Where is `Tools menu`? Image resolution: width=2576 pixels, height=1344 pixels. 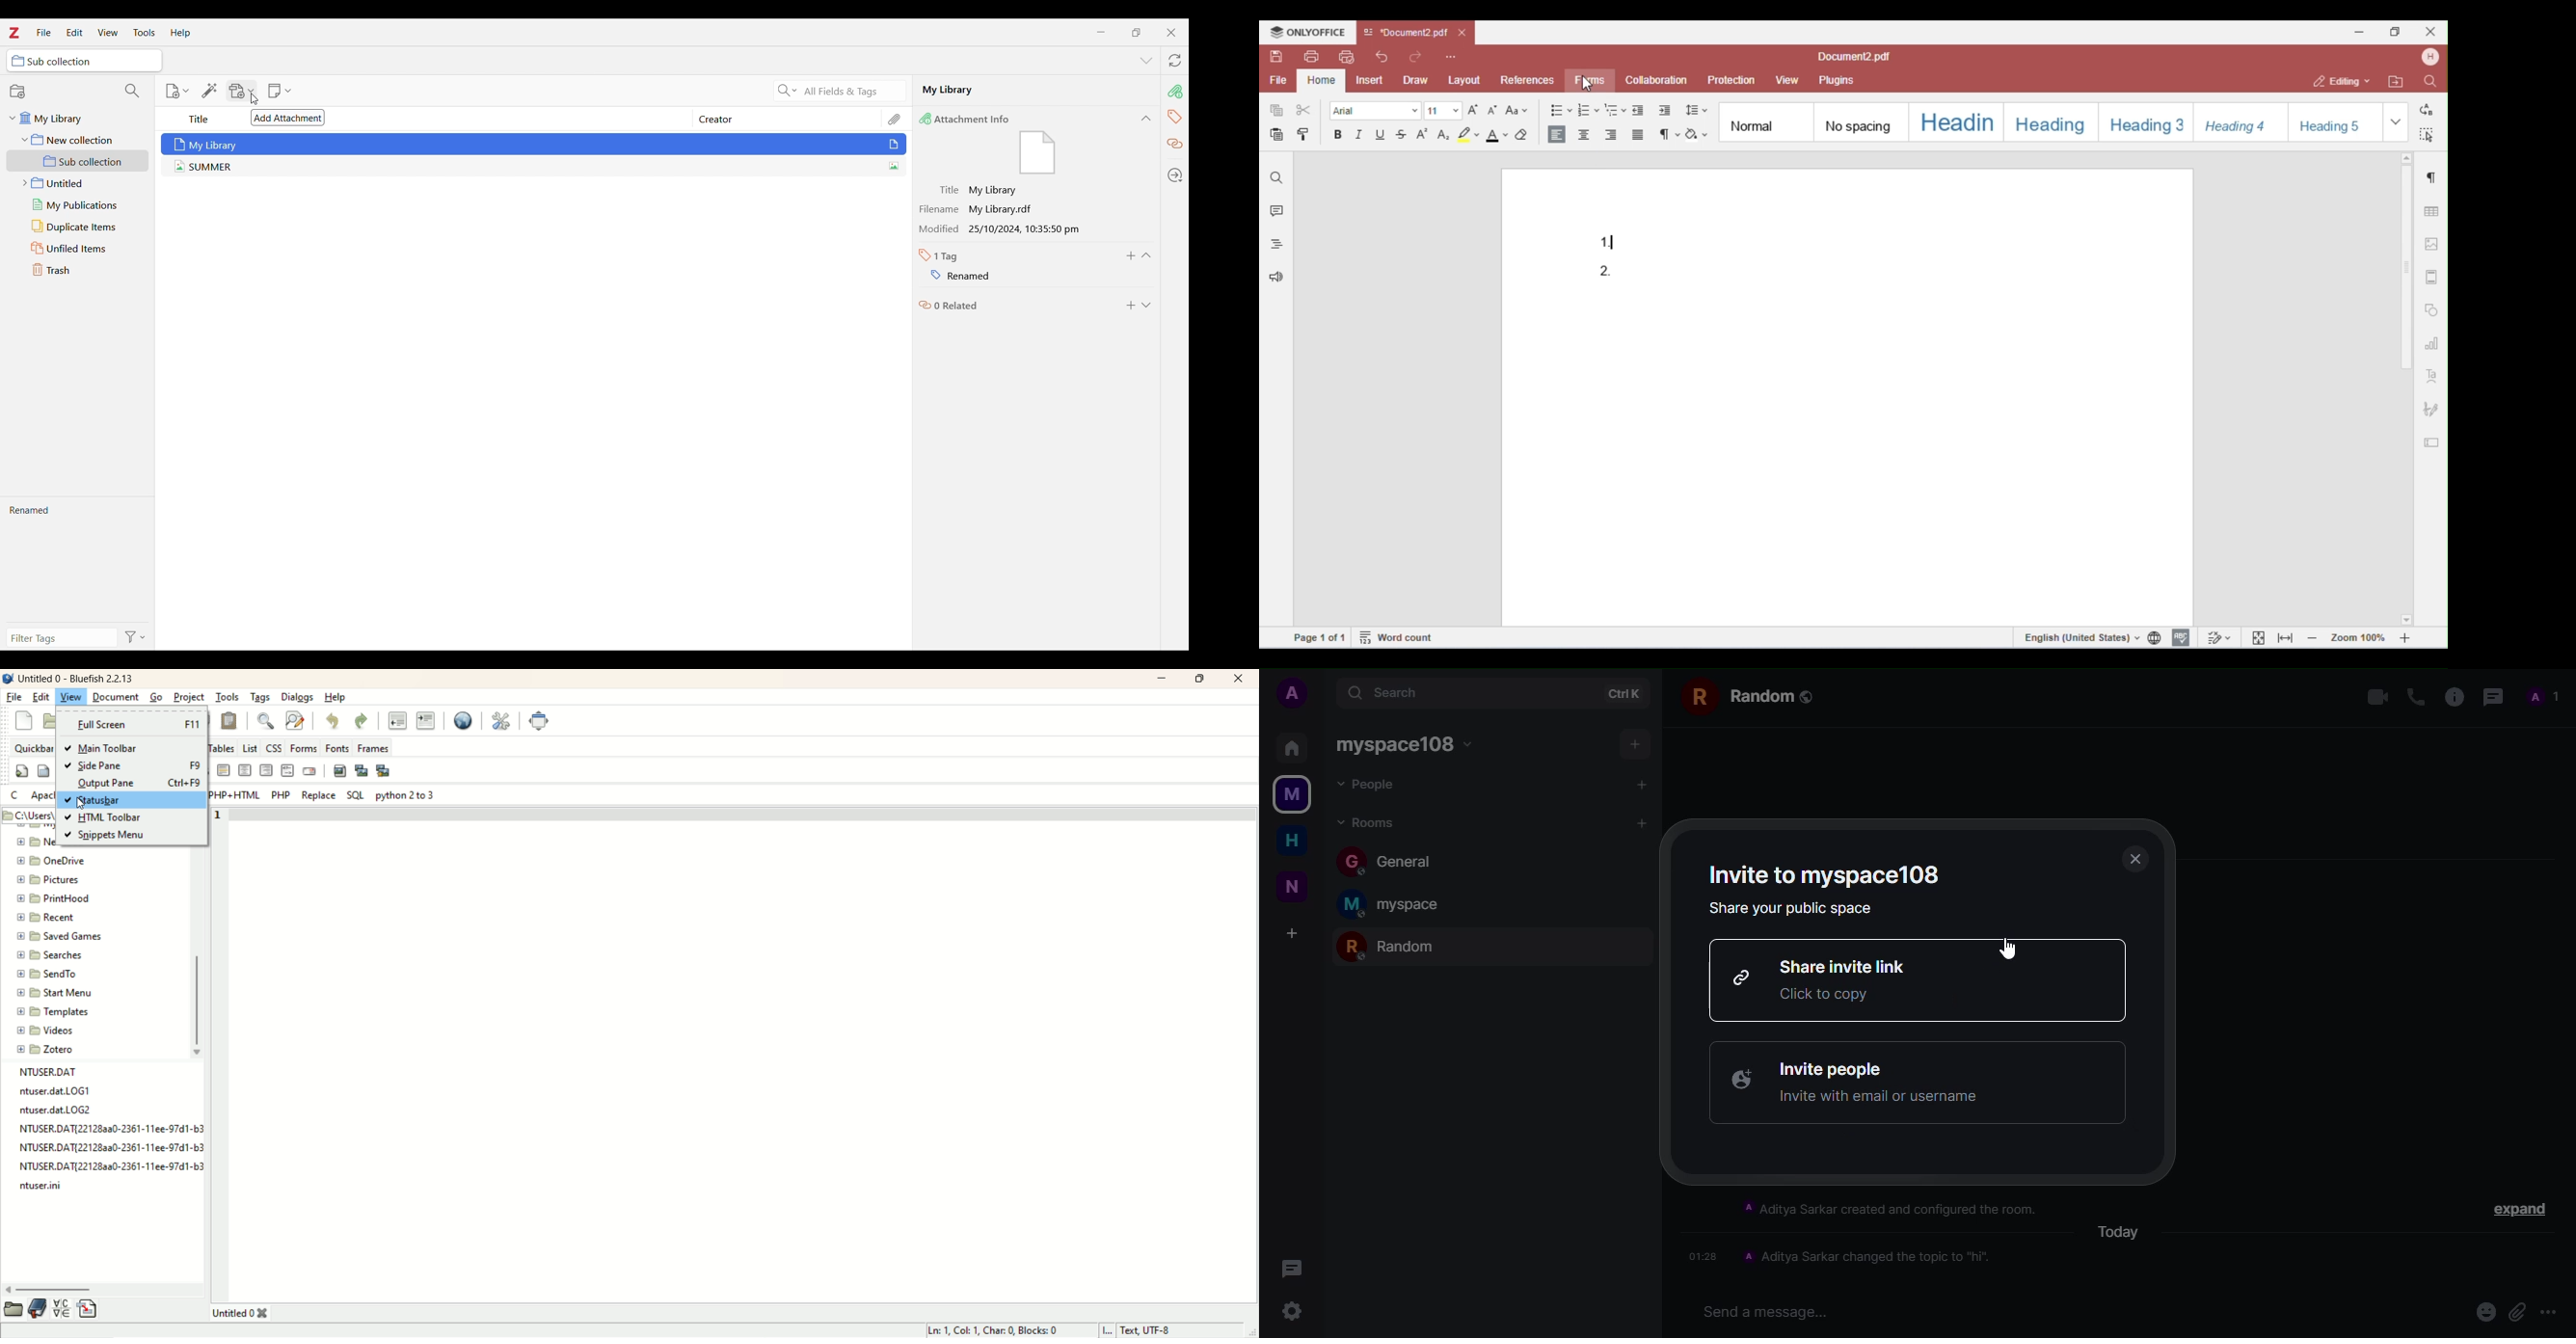 Tools menu is located at coordinates (144, 32).